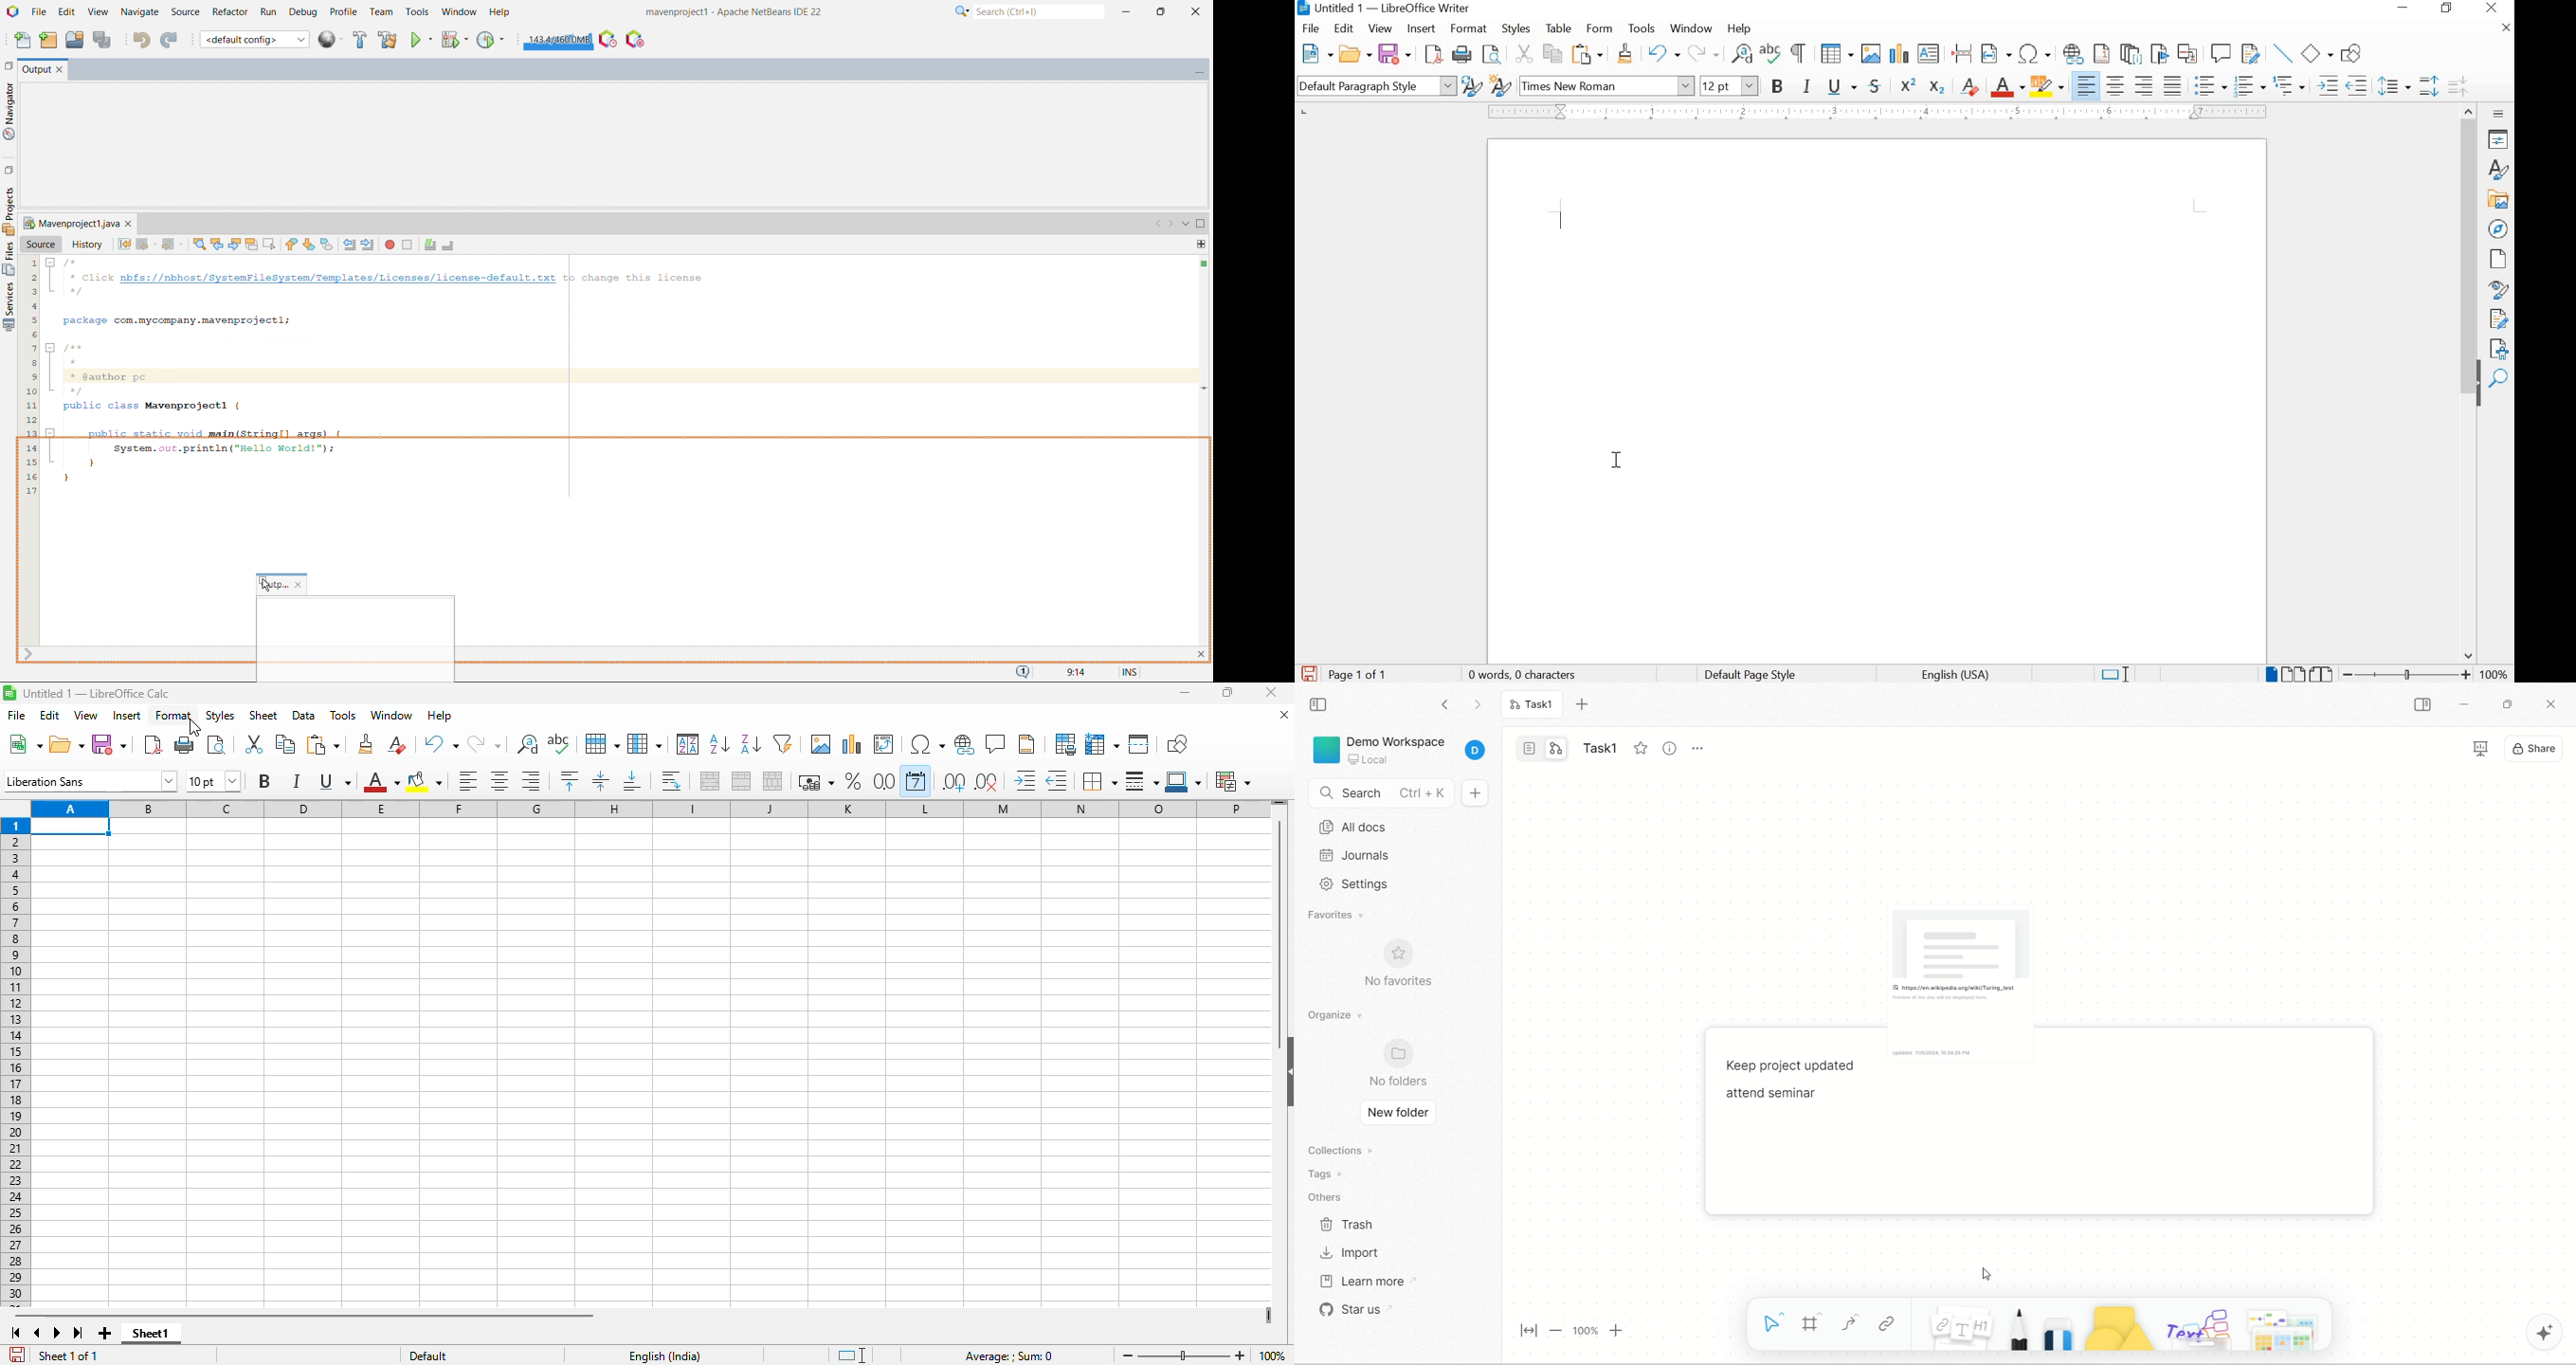 The height and width of the screenshot is (1372, 2576). What do you see at coordinates (1522, 53) in the screenshot?
I see `CUT` at bounding box center [1522, 53].